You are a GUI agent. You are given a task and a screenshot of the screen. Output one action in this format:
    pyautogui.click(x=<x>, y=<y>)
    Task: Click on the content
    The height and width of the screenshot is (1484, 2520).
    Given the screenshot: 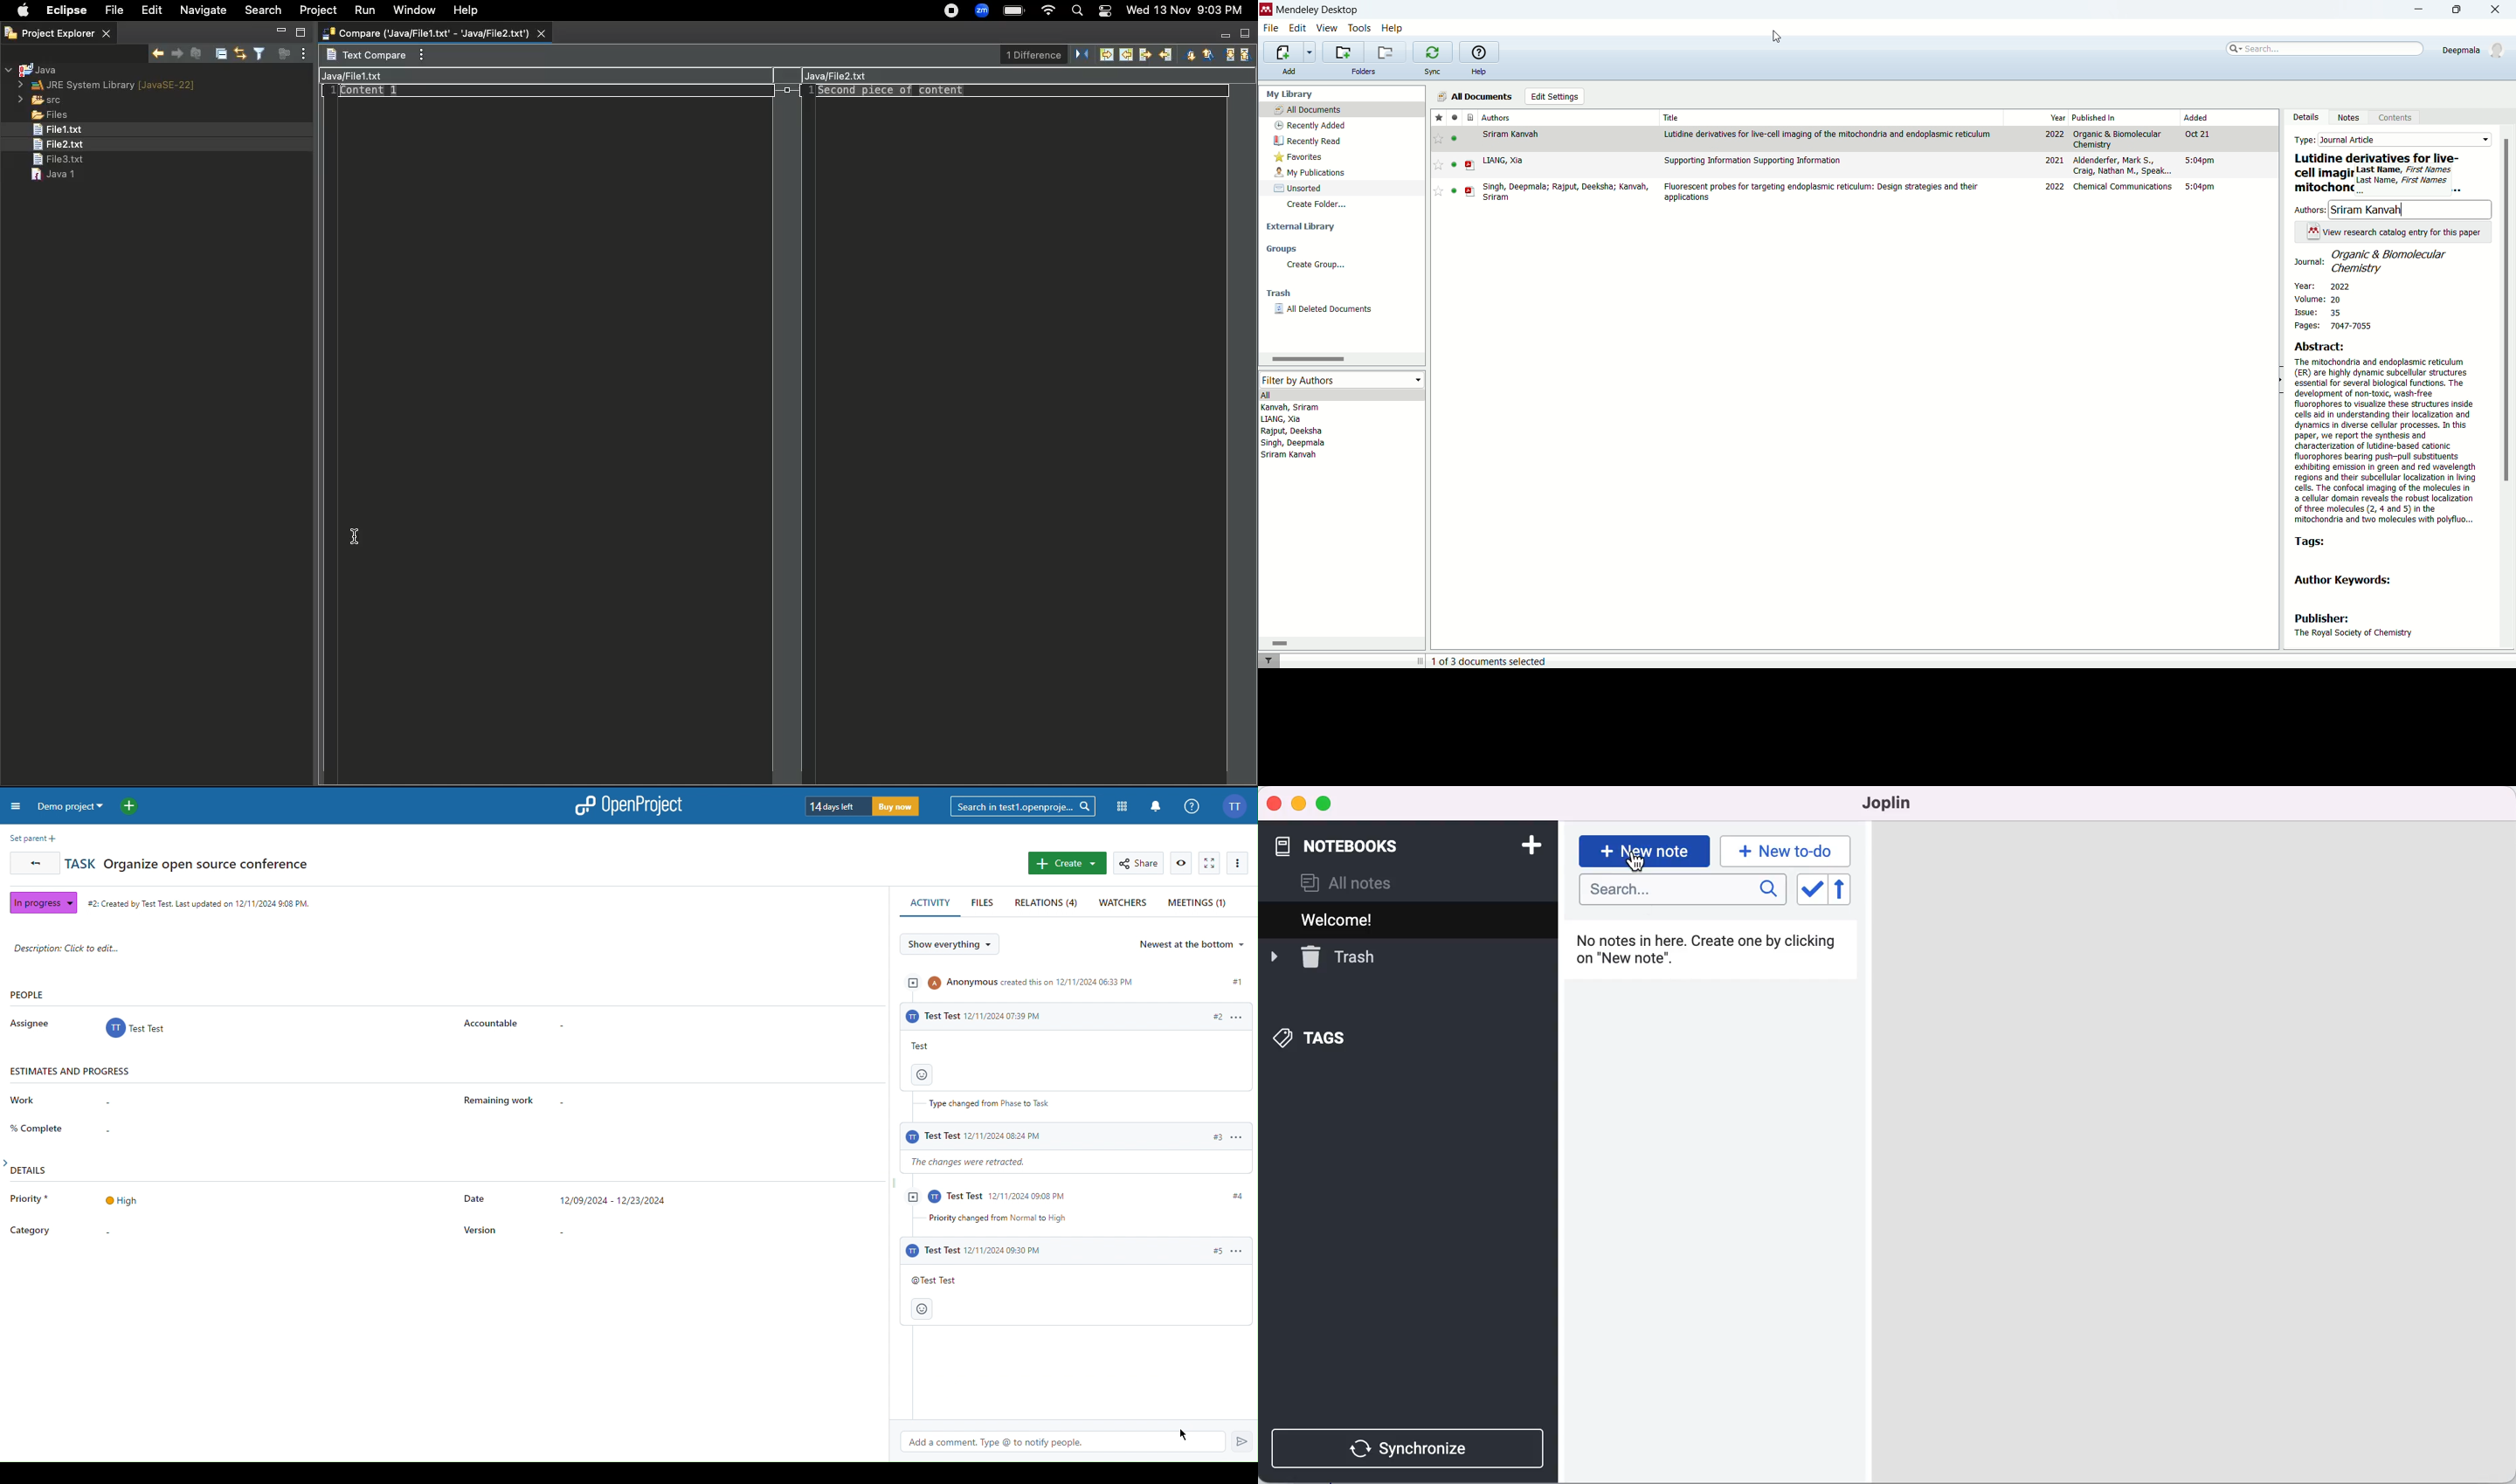 What is the action you would take?
    pyautogui.click(x=2393, y=119)
    